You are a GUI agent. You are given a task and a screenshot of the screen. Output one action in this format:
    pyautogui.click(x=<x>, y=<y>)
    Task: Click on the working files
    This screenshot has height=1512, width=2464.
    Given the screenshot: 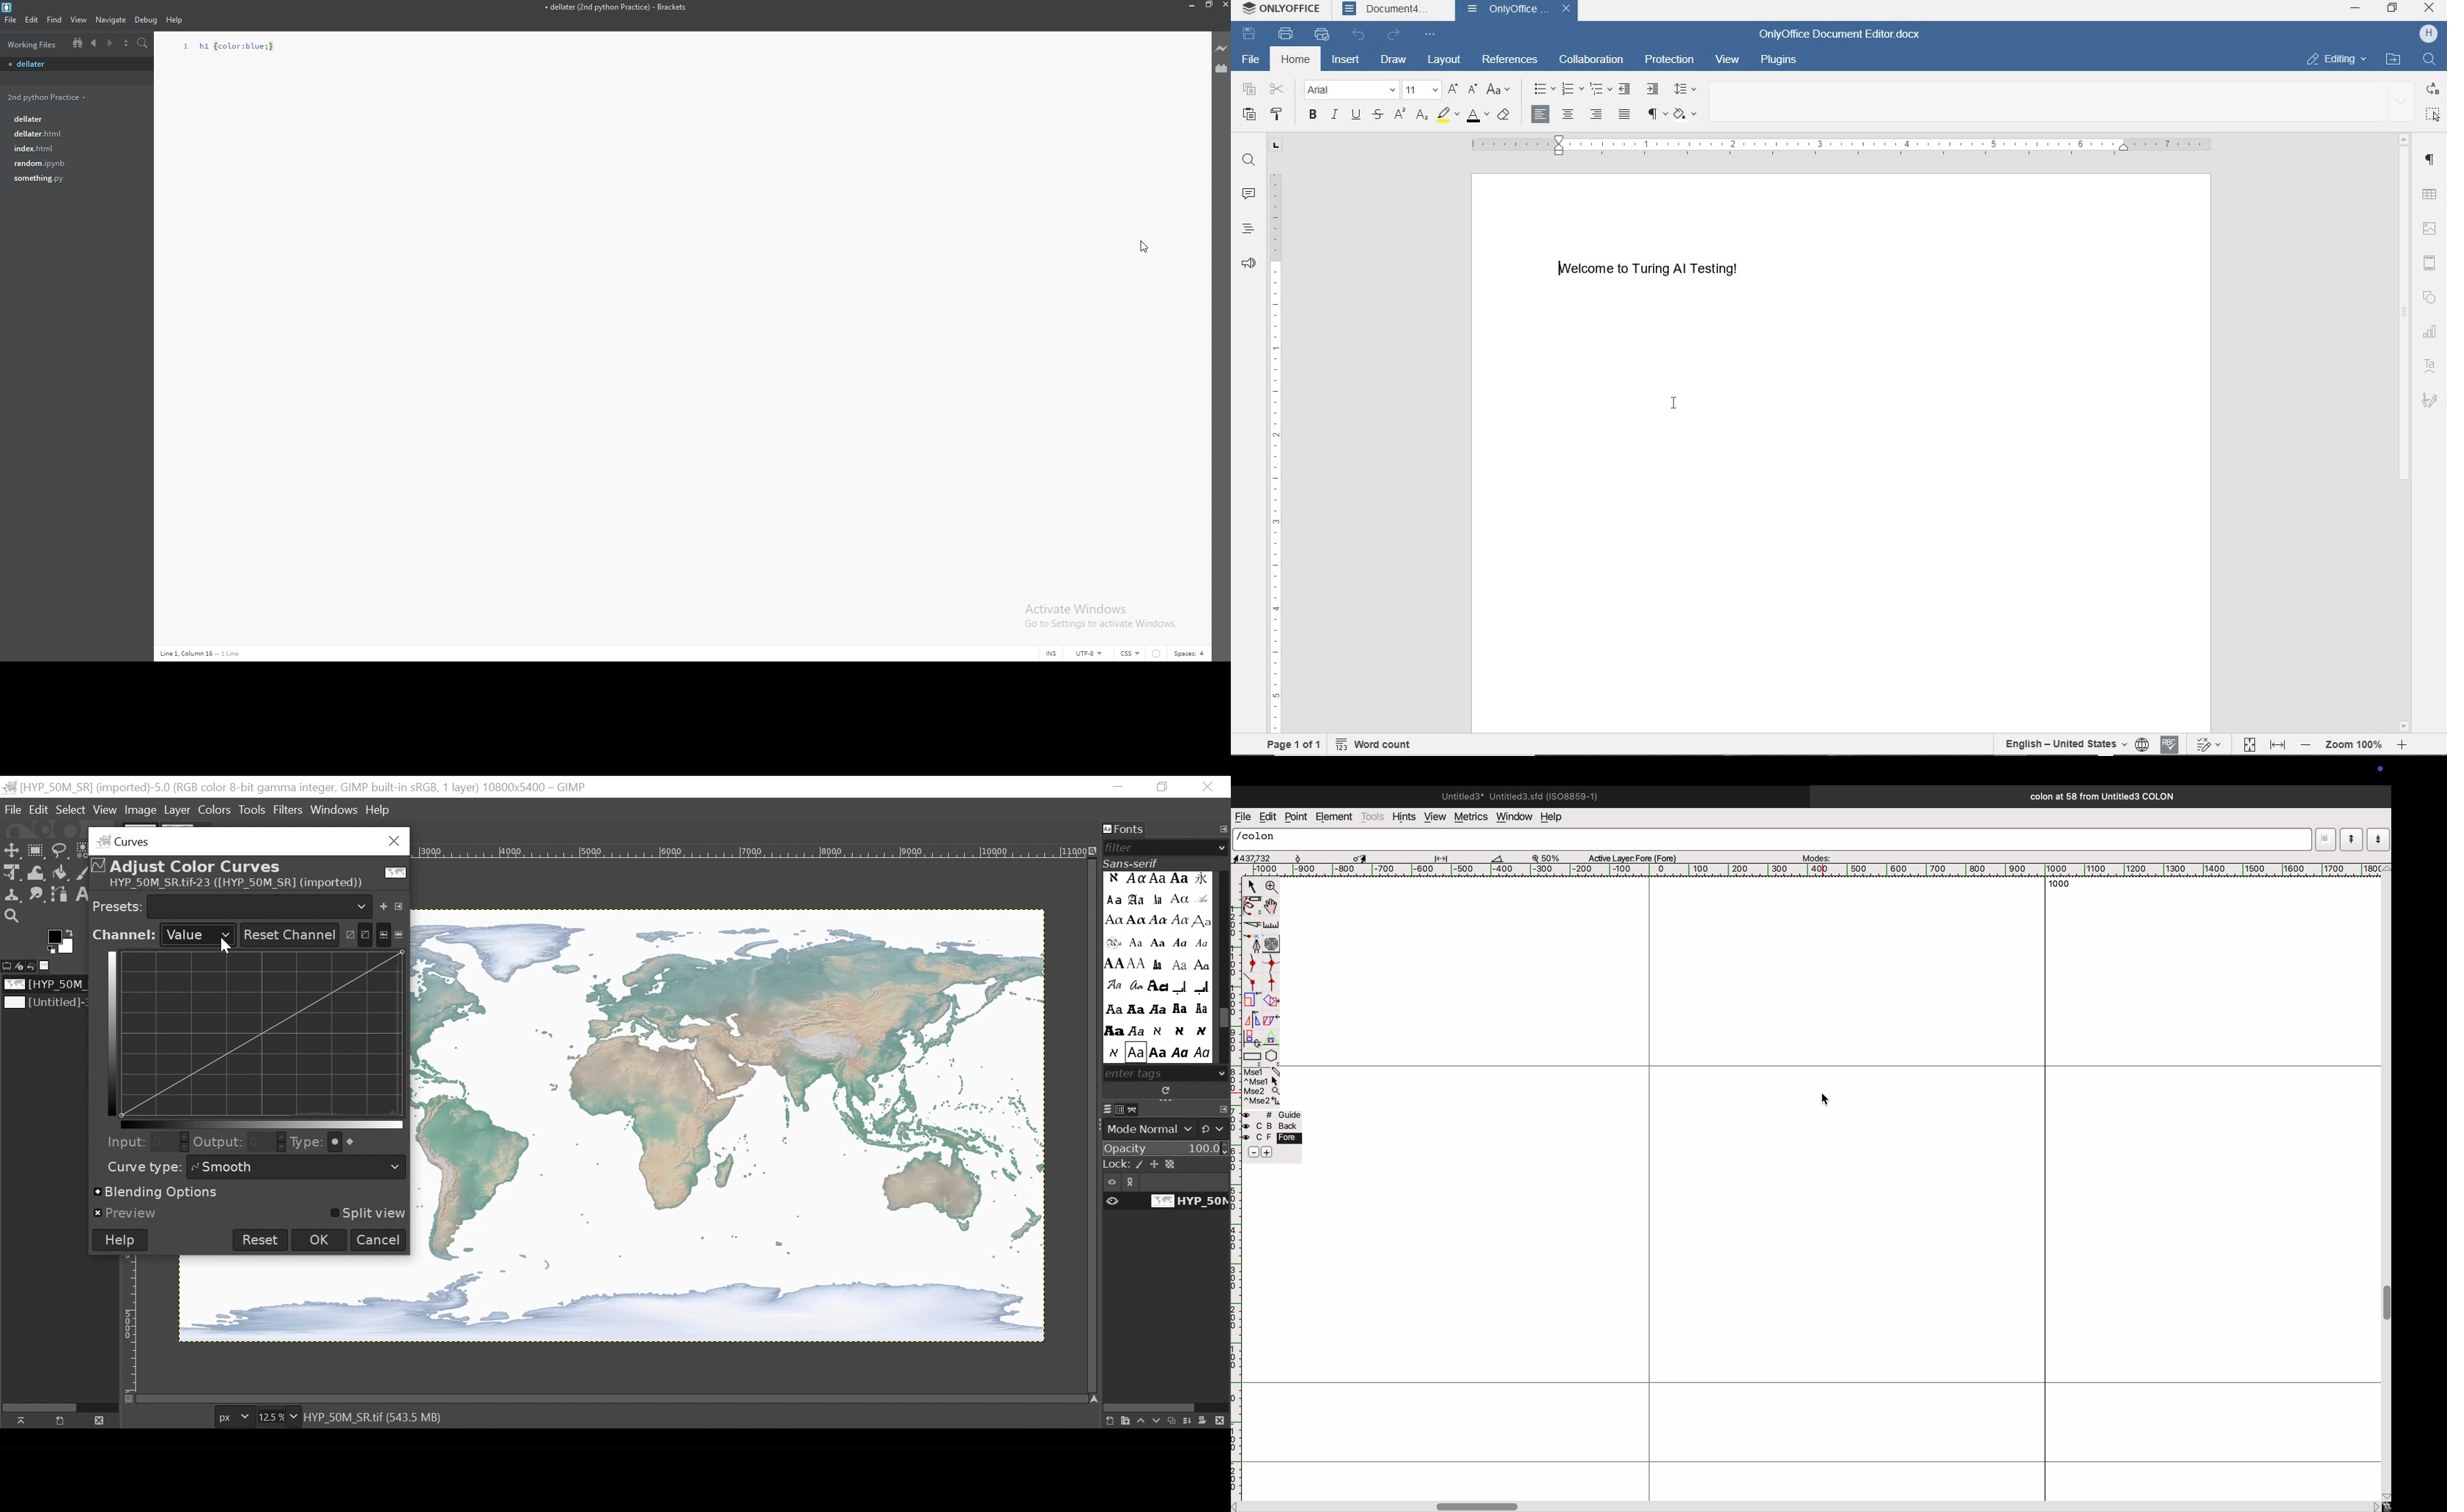 What is the action you would take?
    pyautogui.click(x=34, y=44)
    